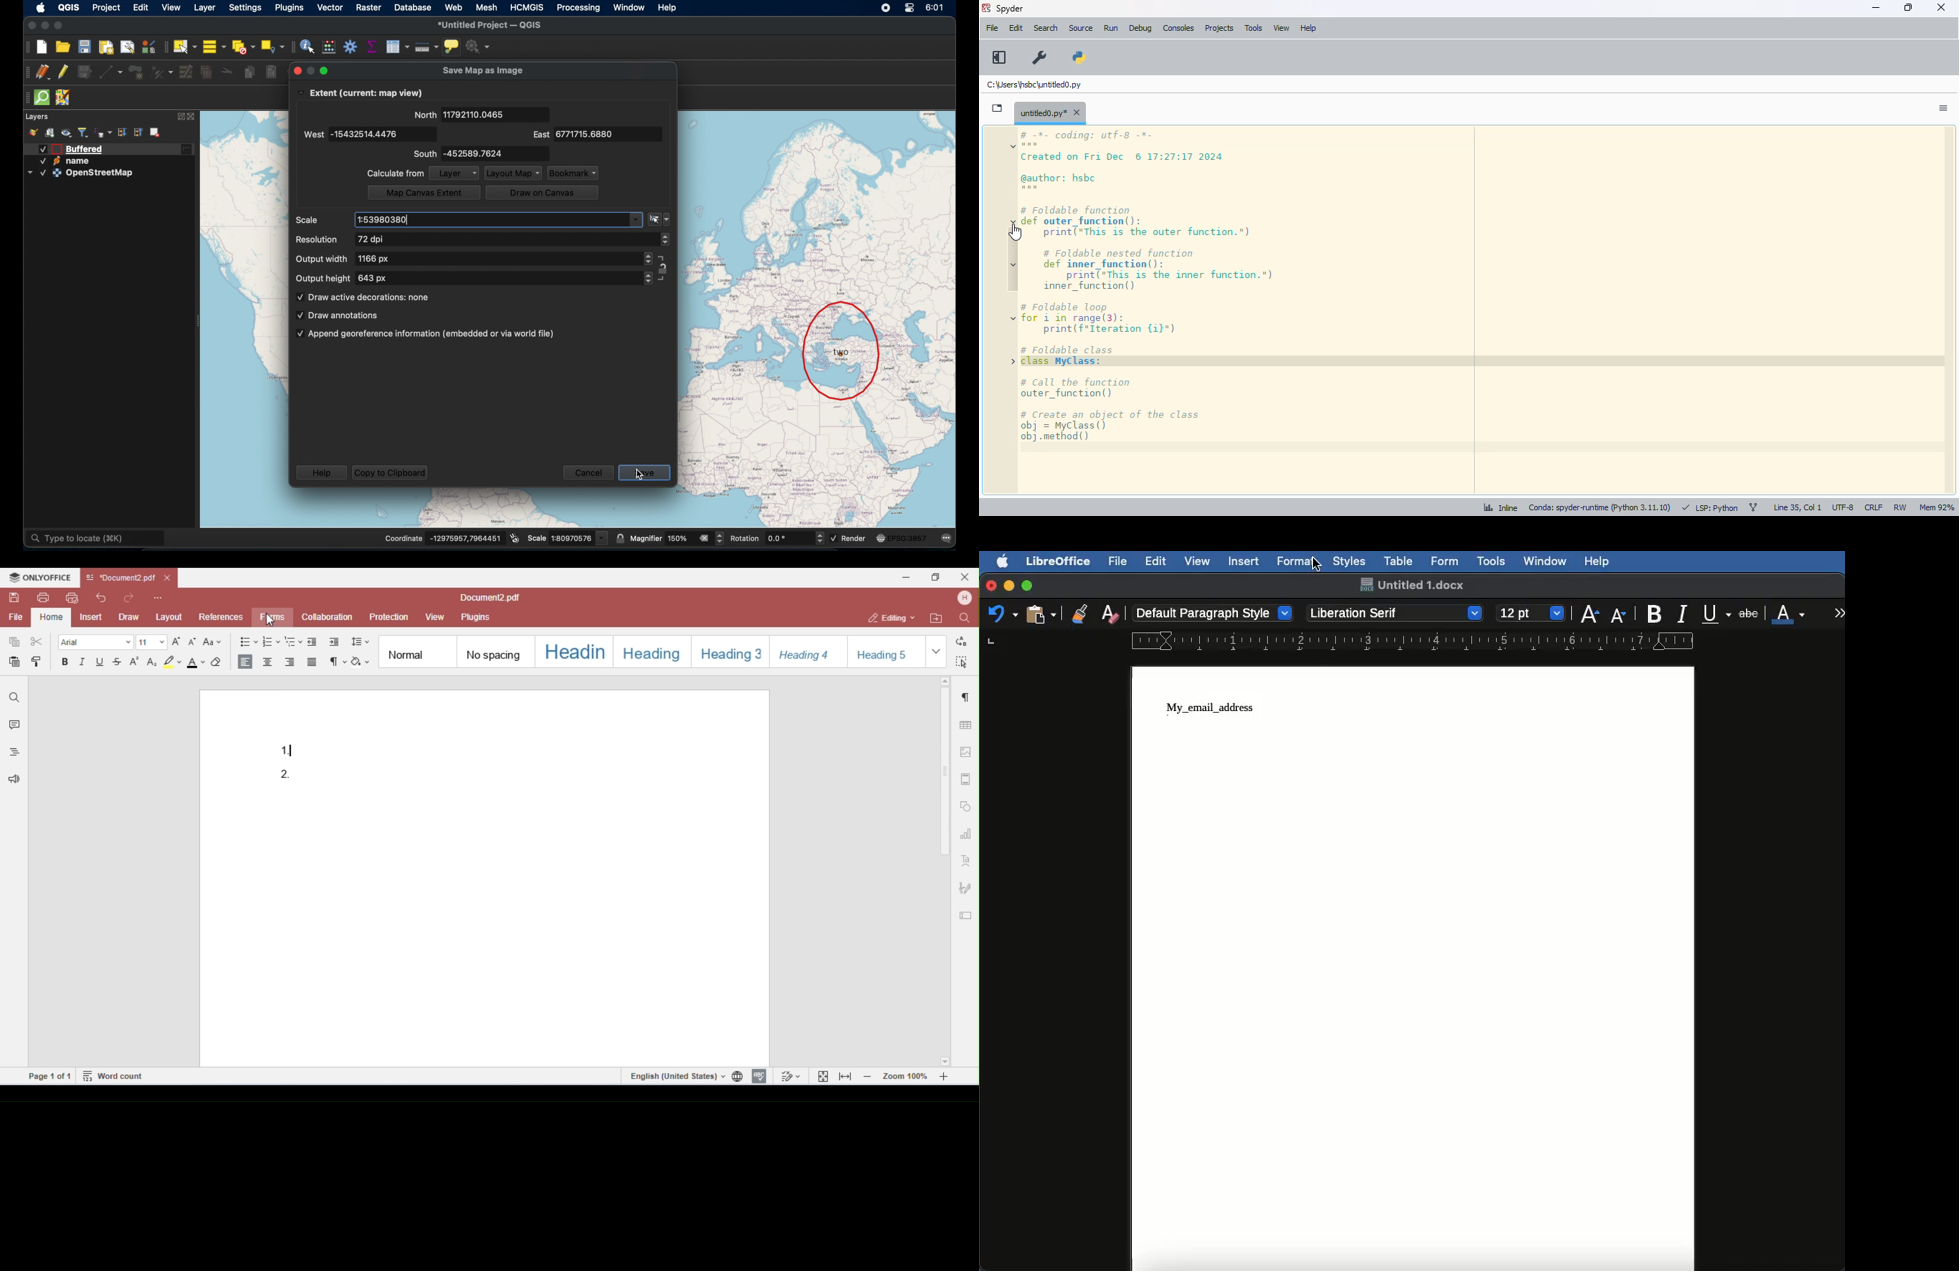  I want to click on magnifier value, so click(679, 538).